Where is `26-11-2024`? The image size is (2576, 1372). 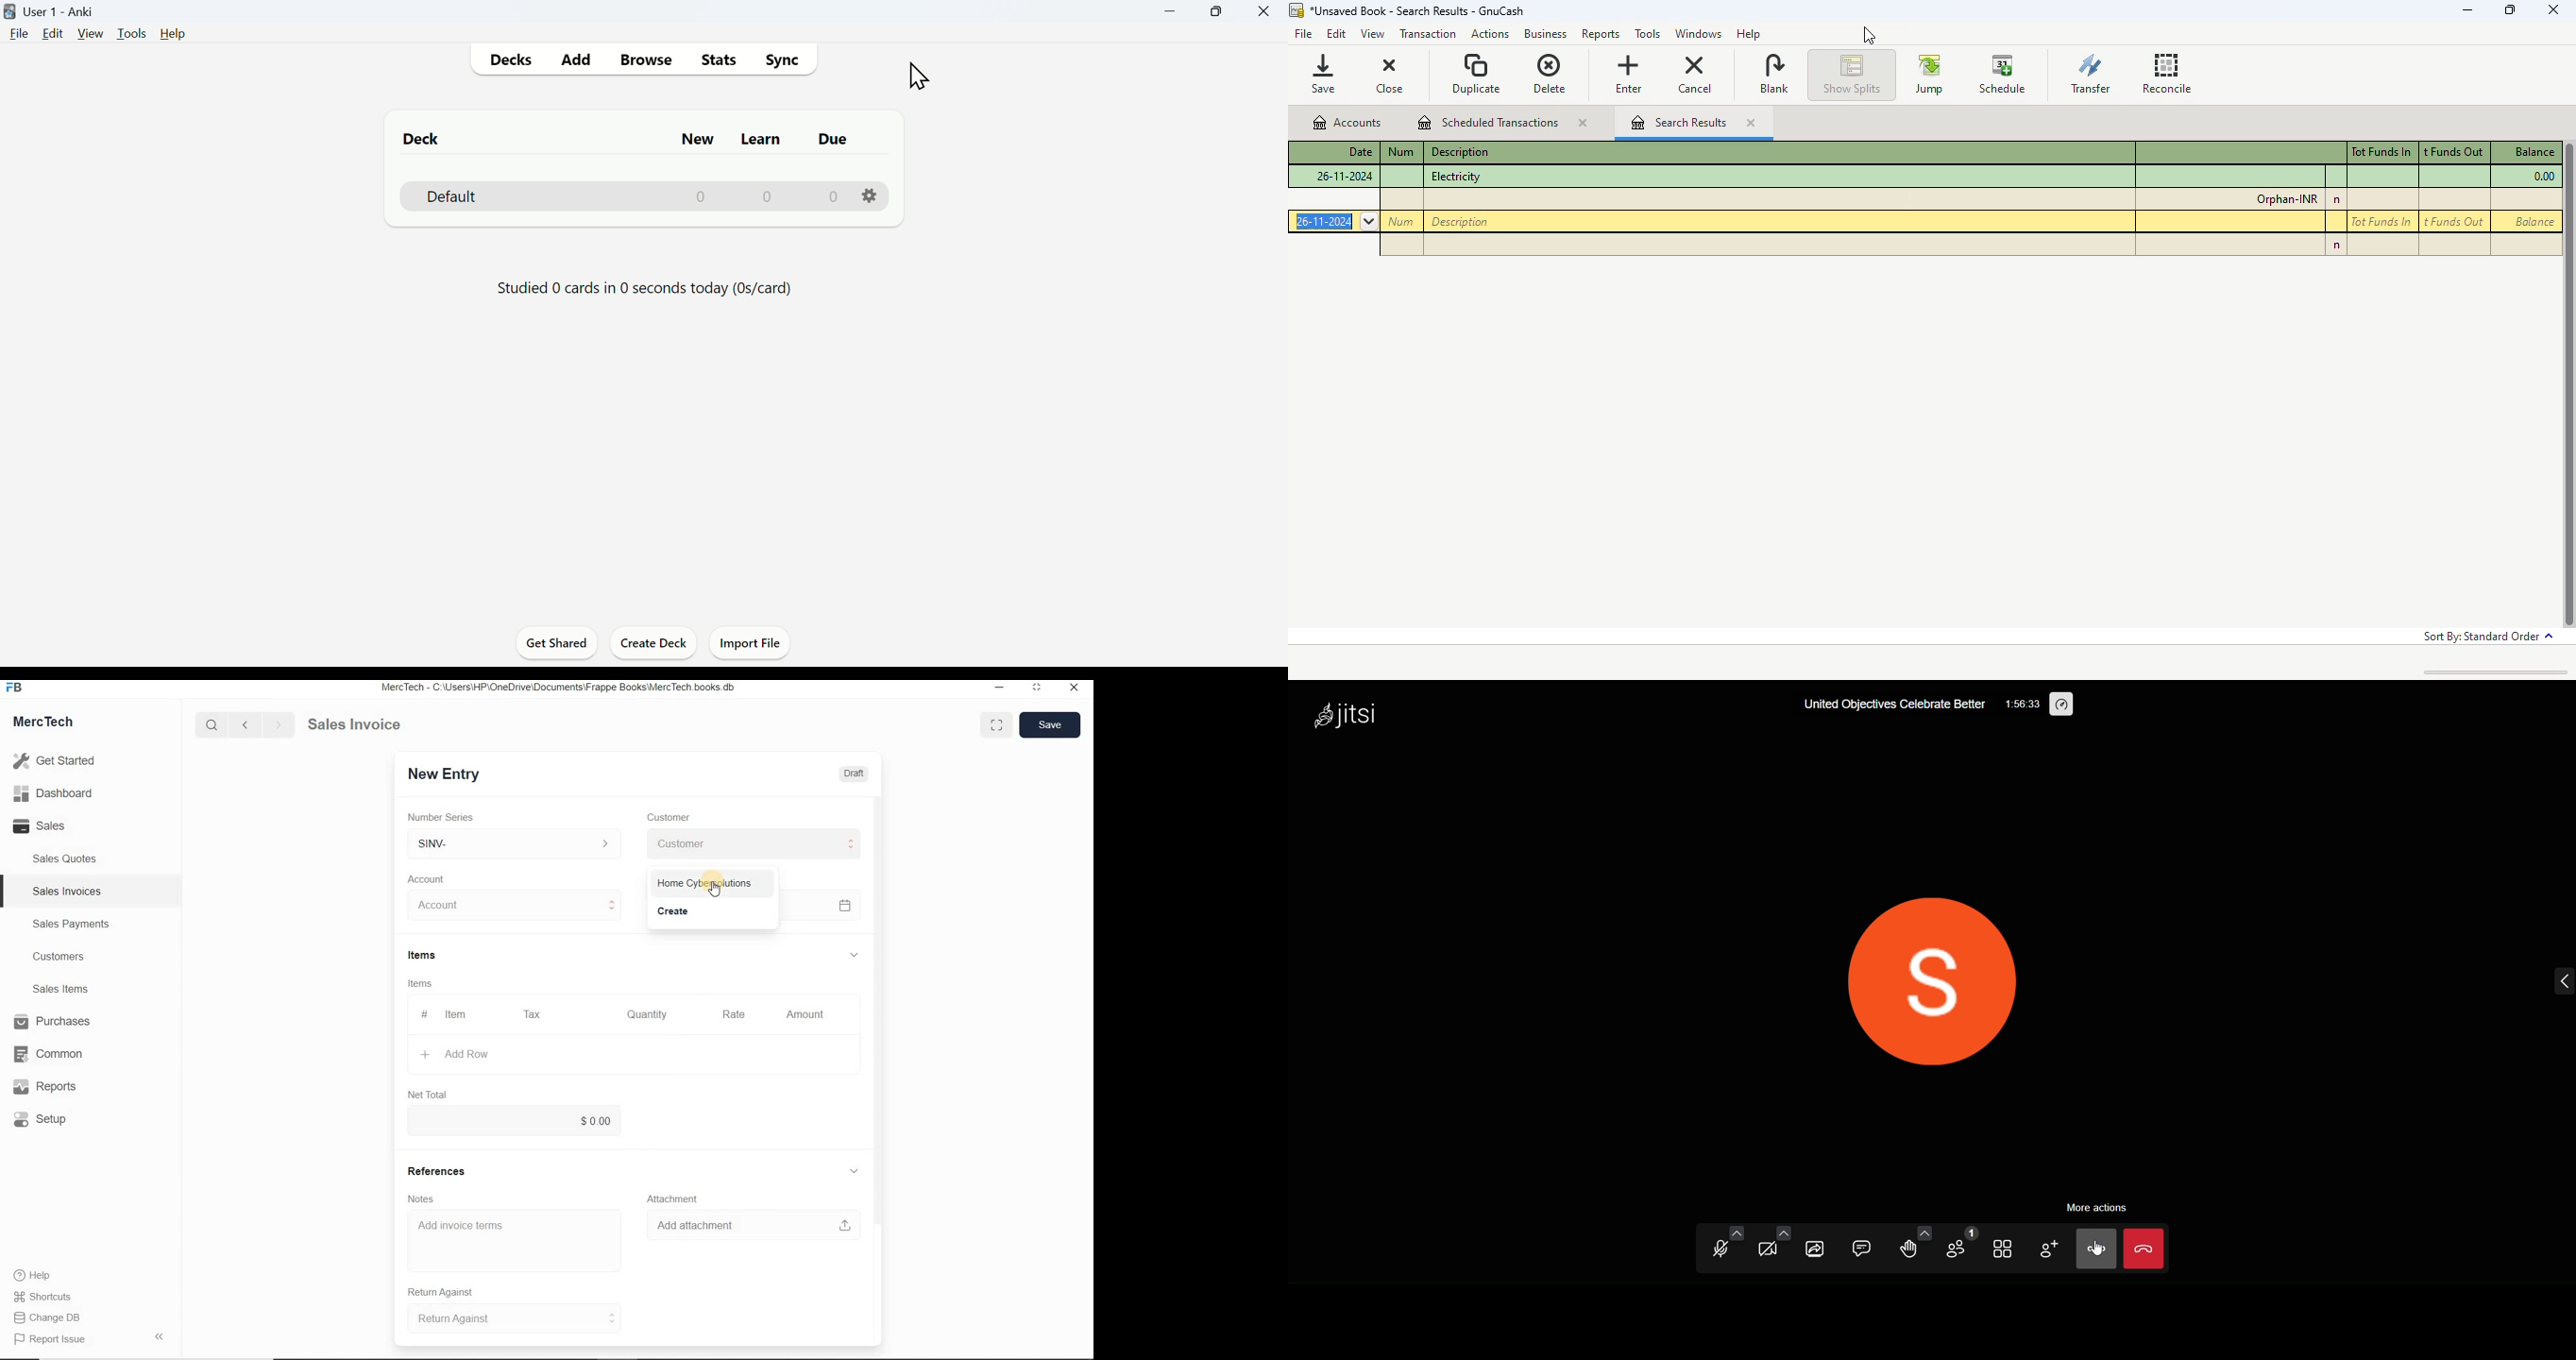 26-11-2024 is located at coordinates (1334, 221).